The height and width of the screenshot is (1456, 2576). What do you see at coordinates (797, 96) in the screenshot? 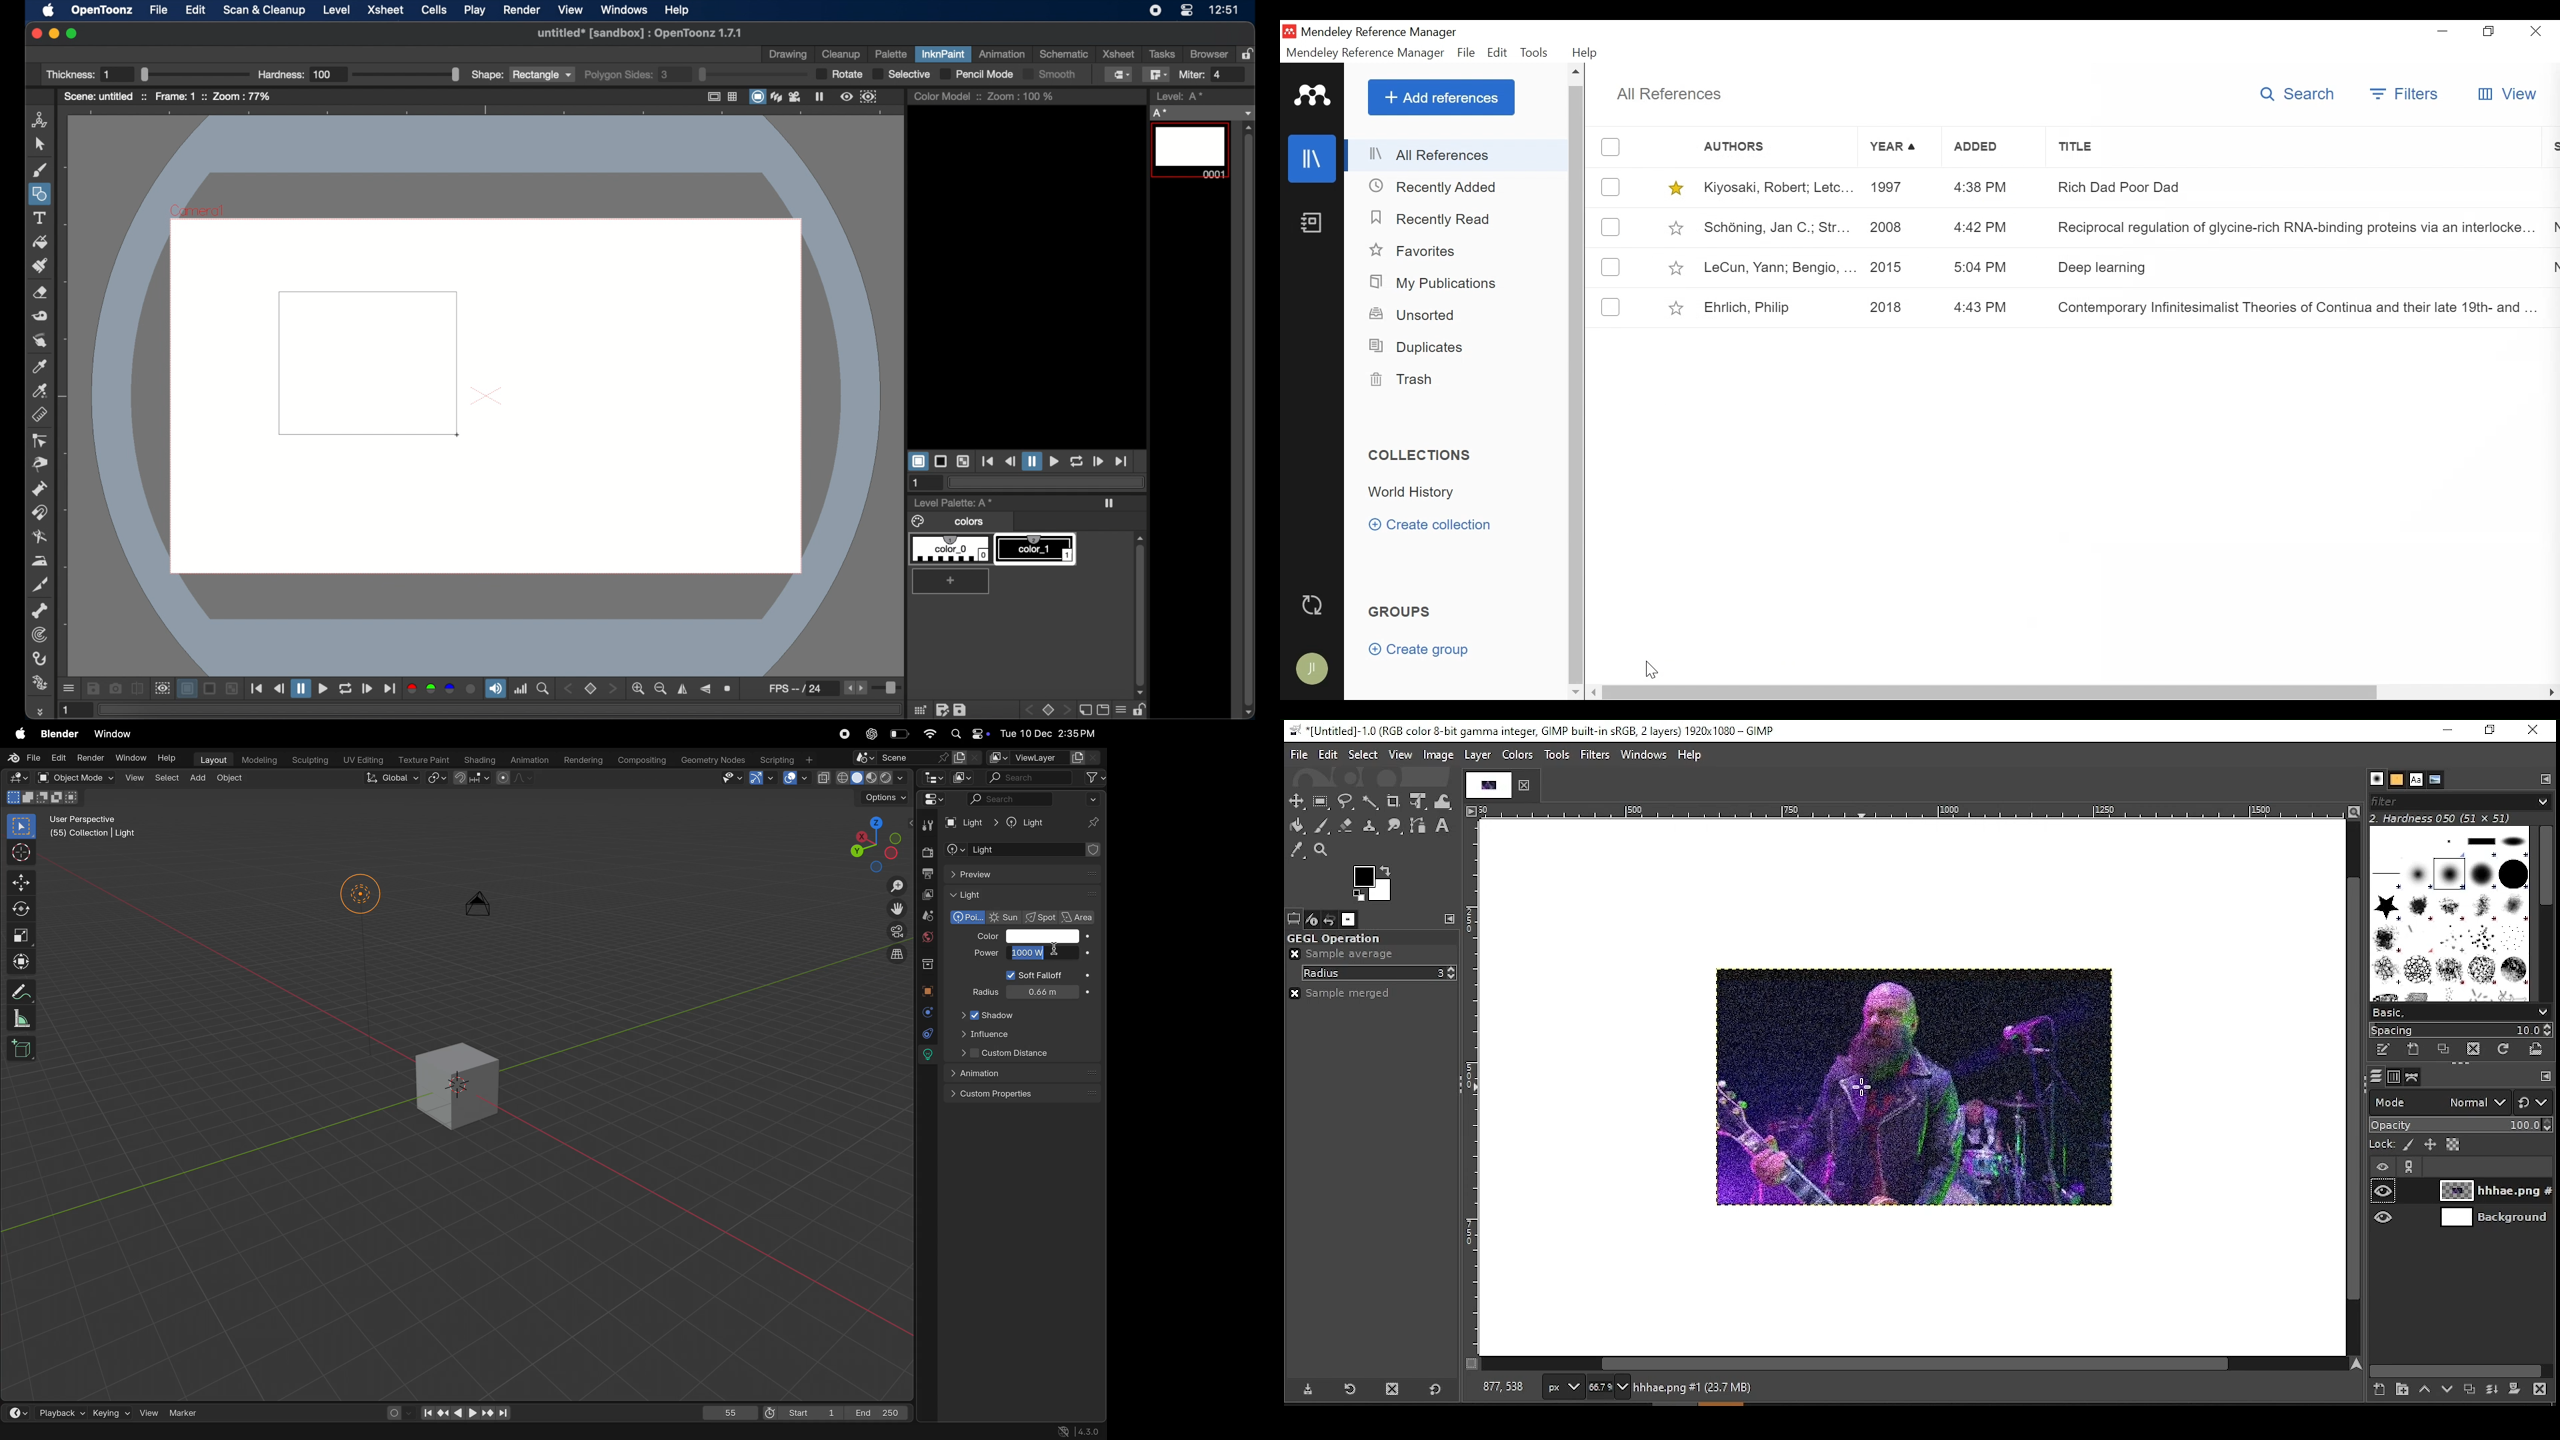
I see `camera` at bounding box center [797, 96].